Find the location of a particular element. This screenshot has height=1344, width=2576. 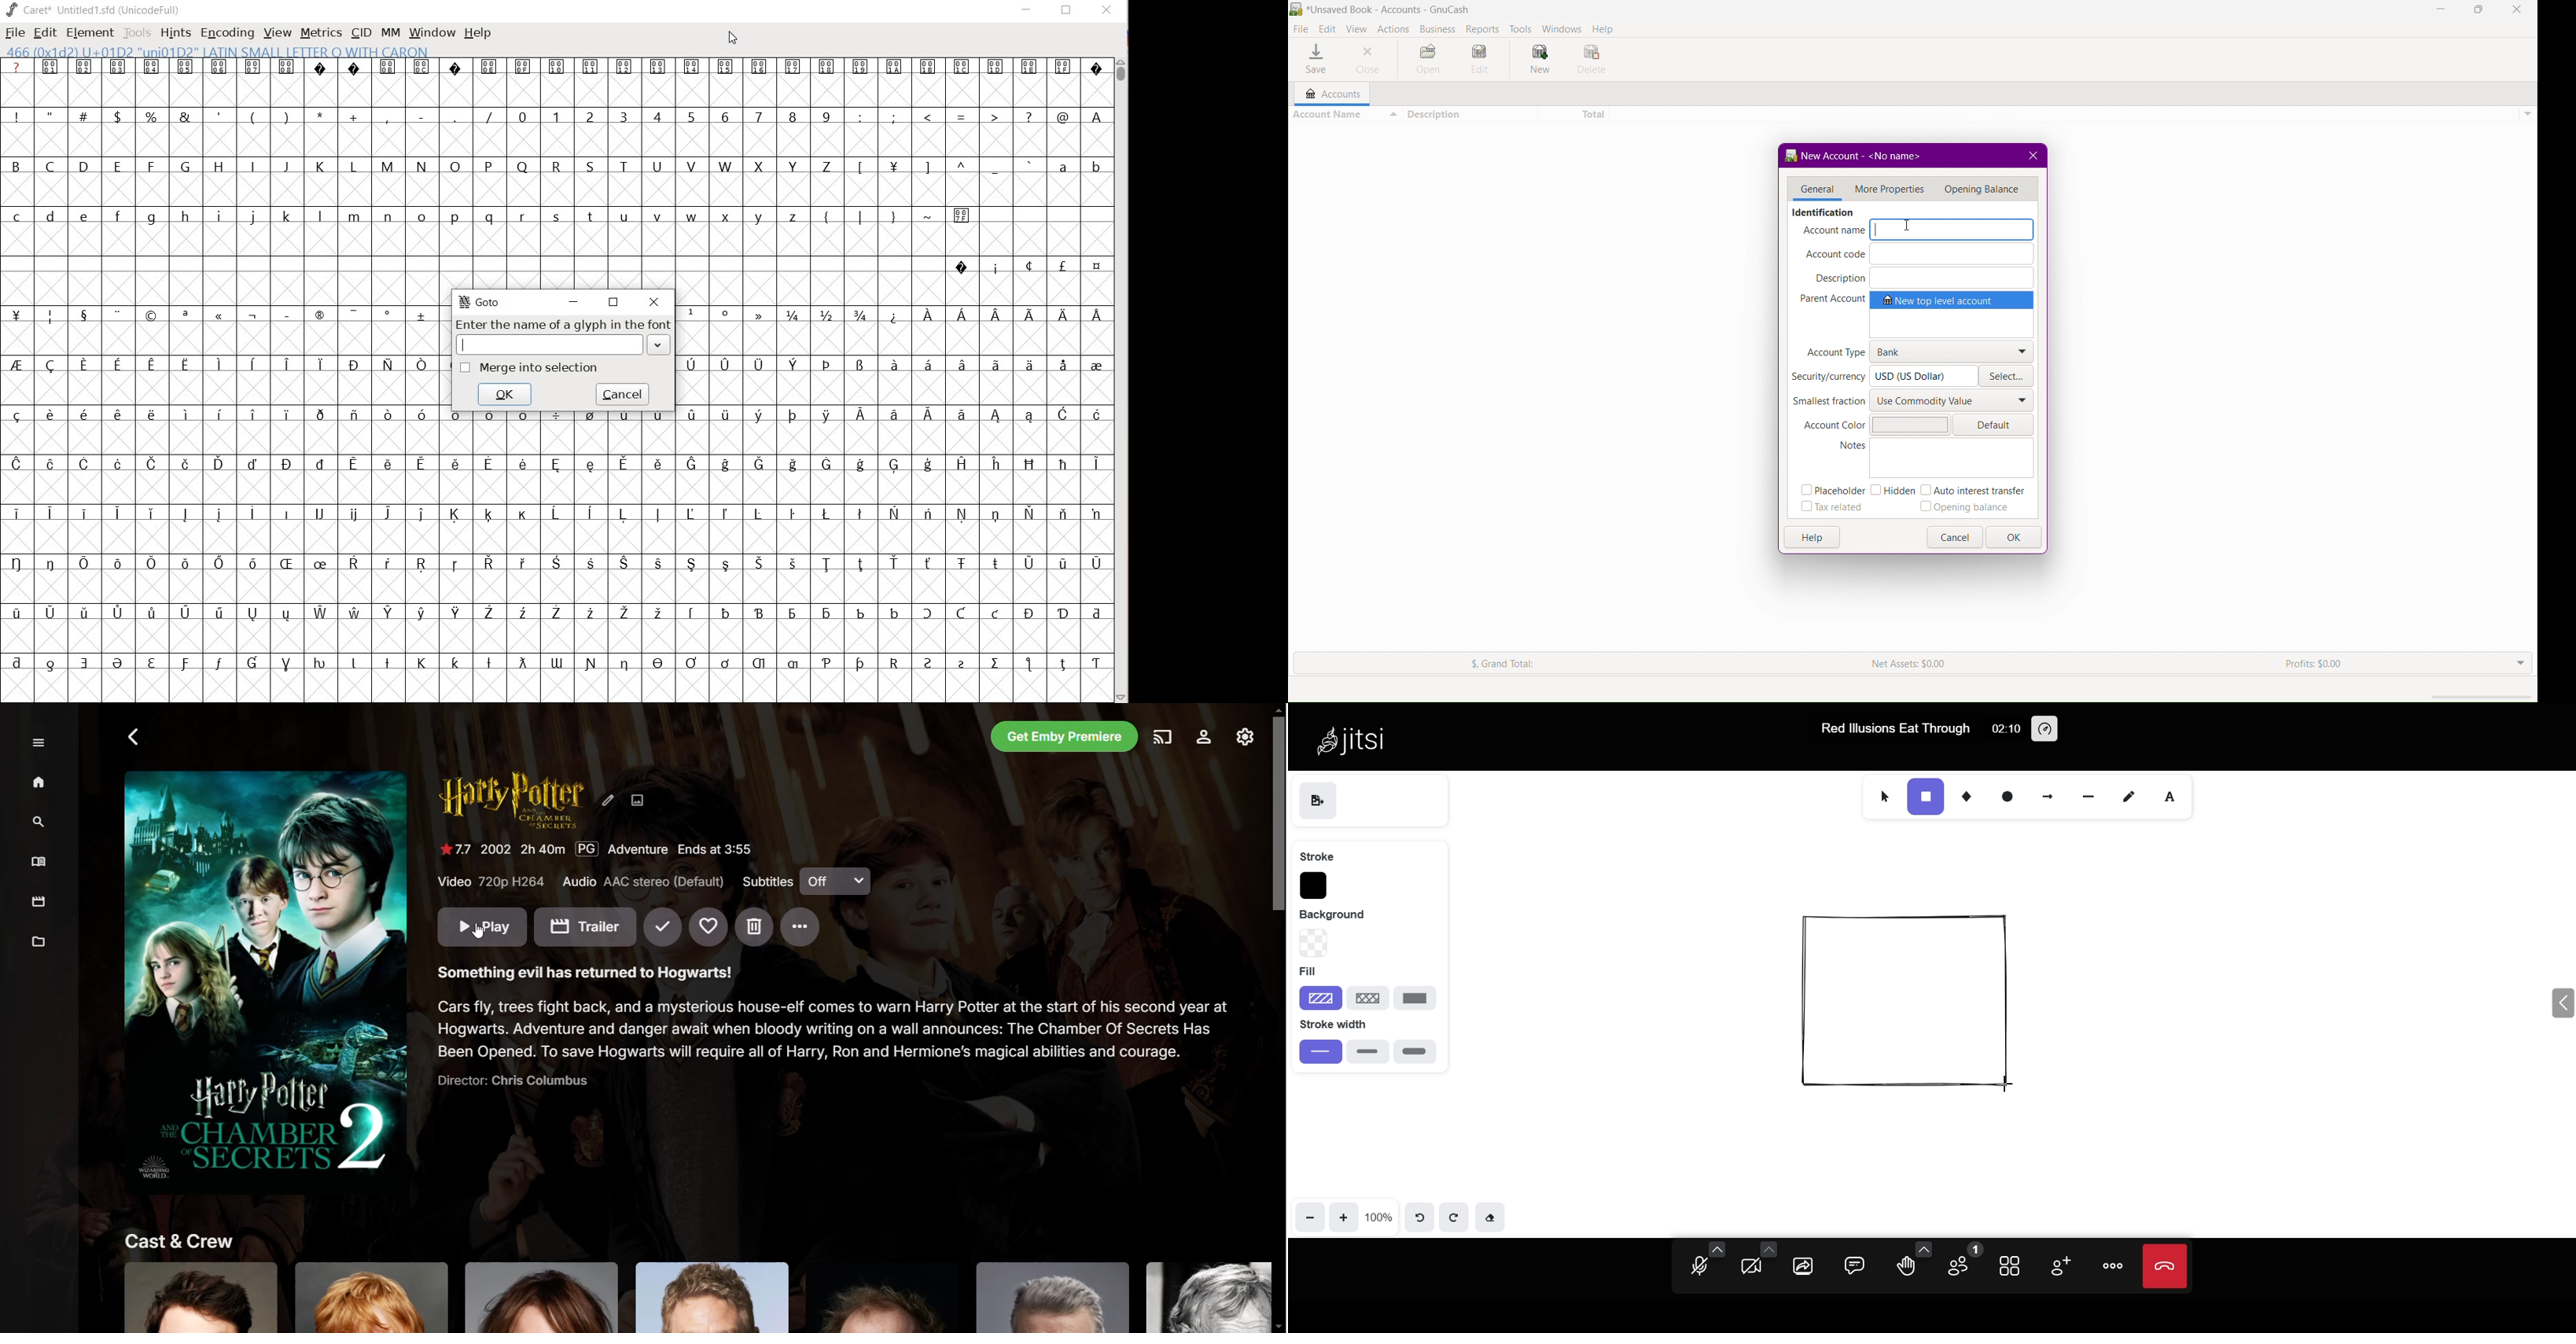

Placeholder is located at coordinates (1830, 492).